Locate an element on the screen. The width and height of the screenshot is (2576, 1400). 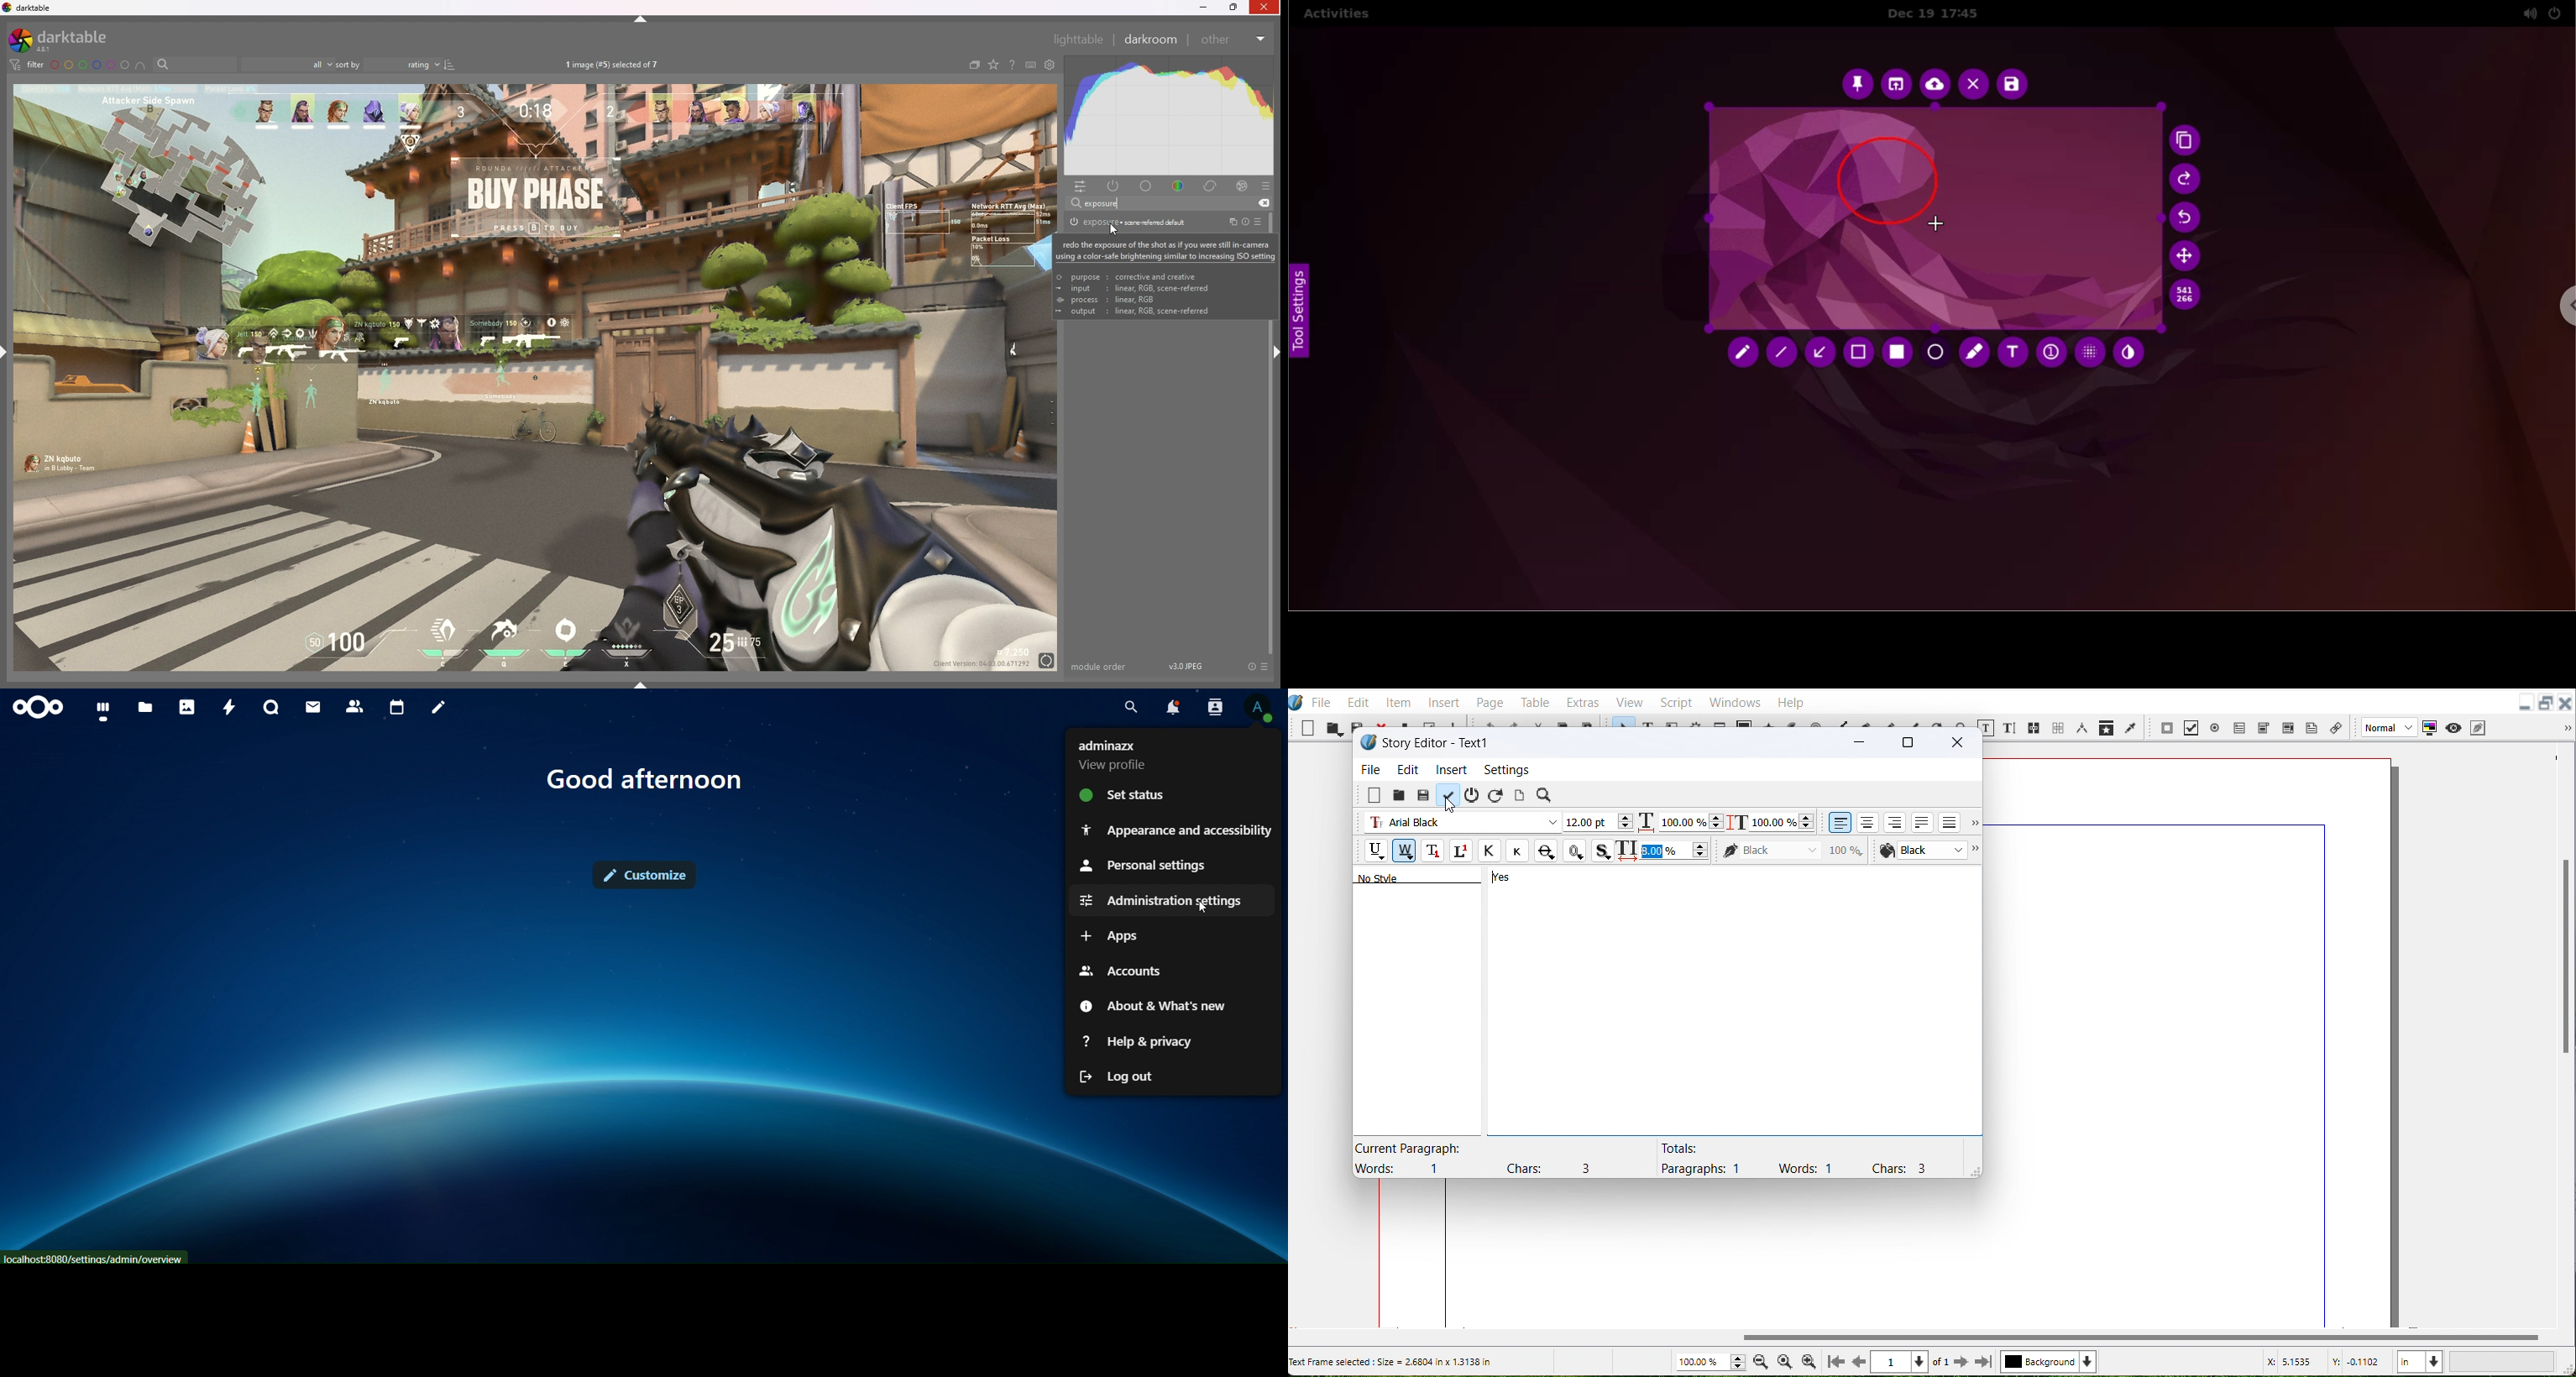
Link Text Frame is located at coordinates (2035, 726).